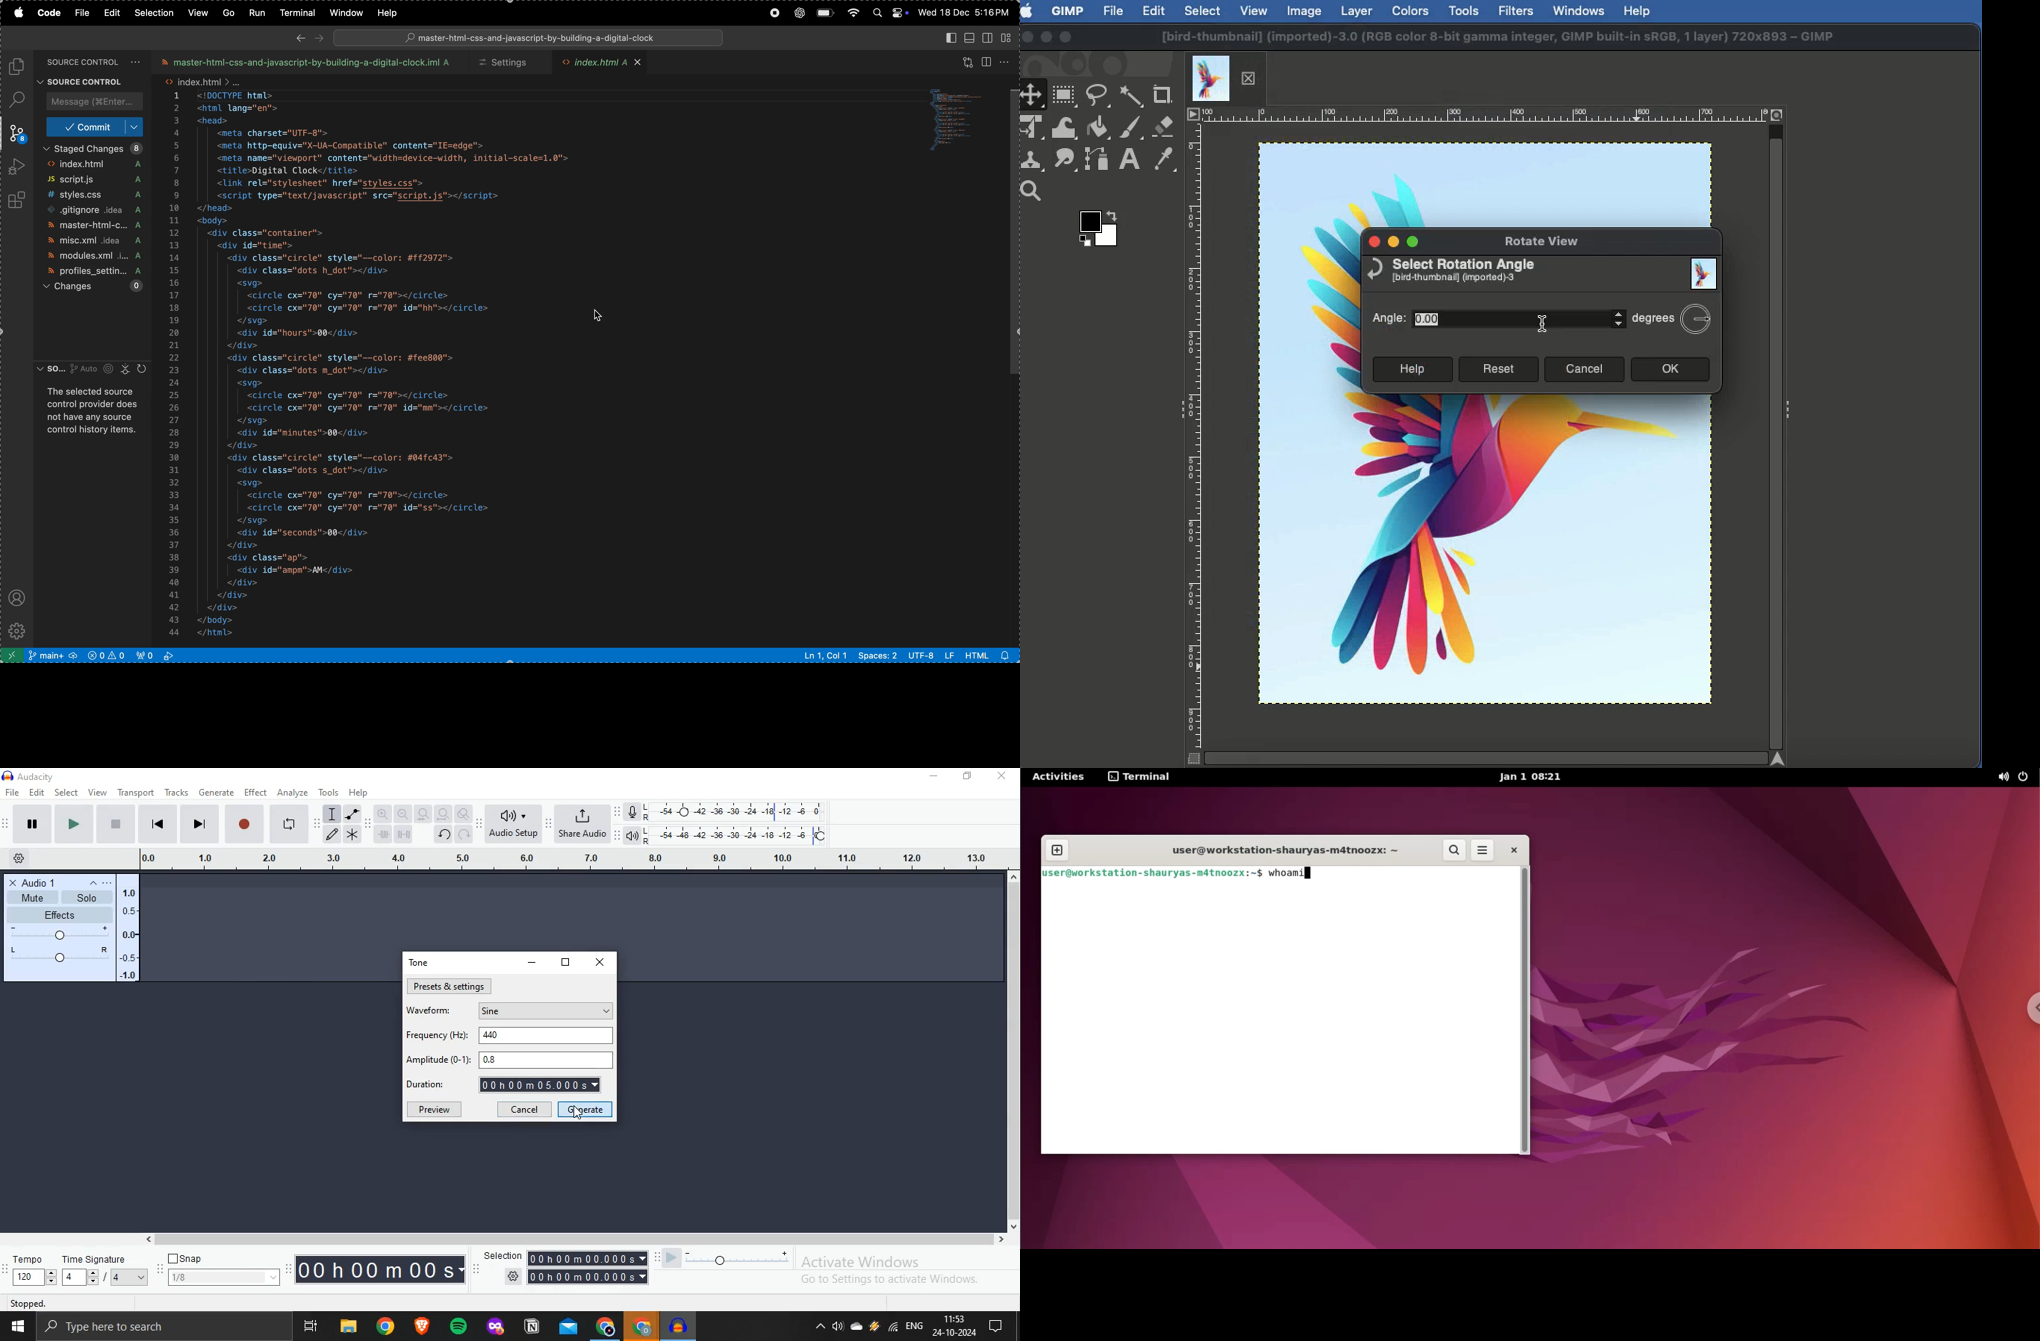 The width and height of the screenshot is (2044, 1344). I want to click on Fuzzy selector, so click(1131, 97).